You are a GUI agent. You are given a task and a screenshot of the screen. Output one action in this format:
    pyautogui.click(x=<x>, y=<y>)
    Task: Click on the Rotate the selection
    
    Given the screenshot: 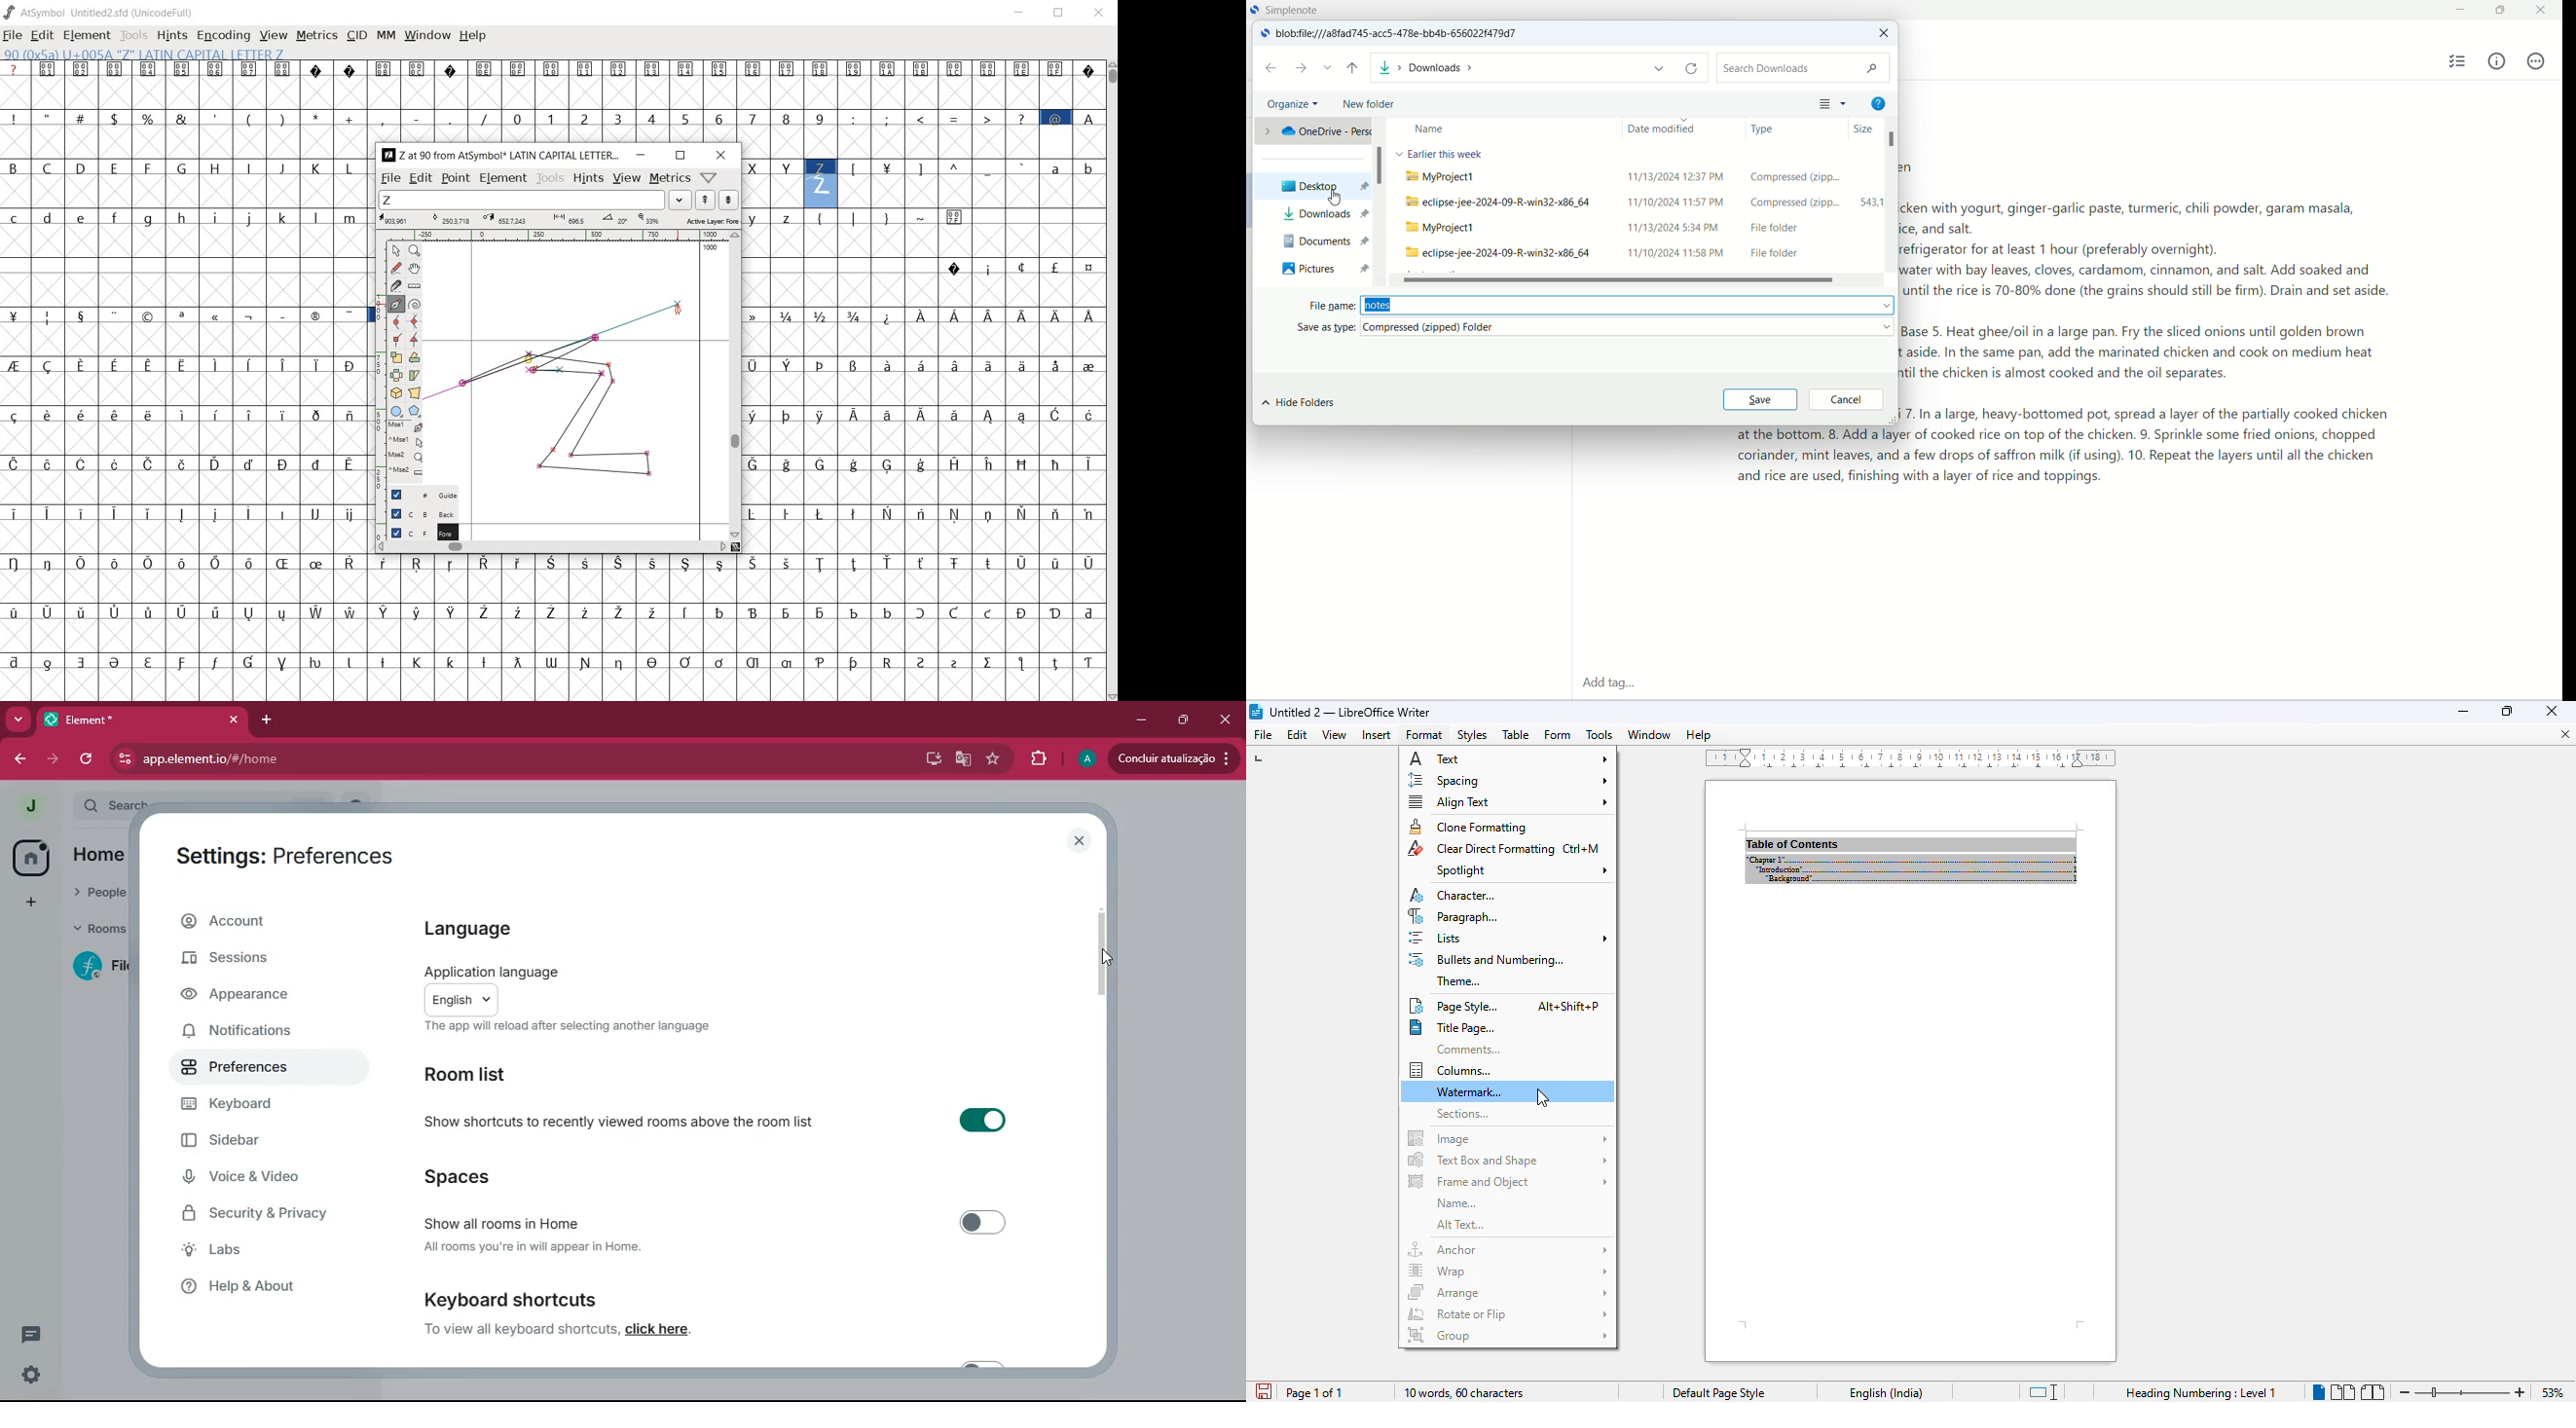 What is the action you would take?
    pyautogui.click(x=414, y=359)
    